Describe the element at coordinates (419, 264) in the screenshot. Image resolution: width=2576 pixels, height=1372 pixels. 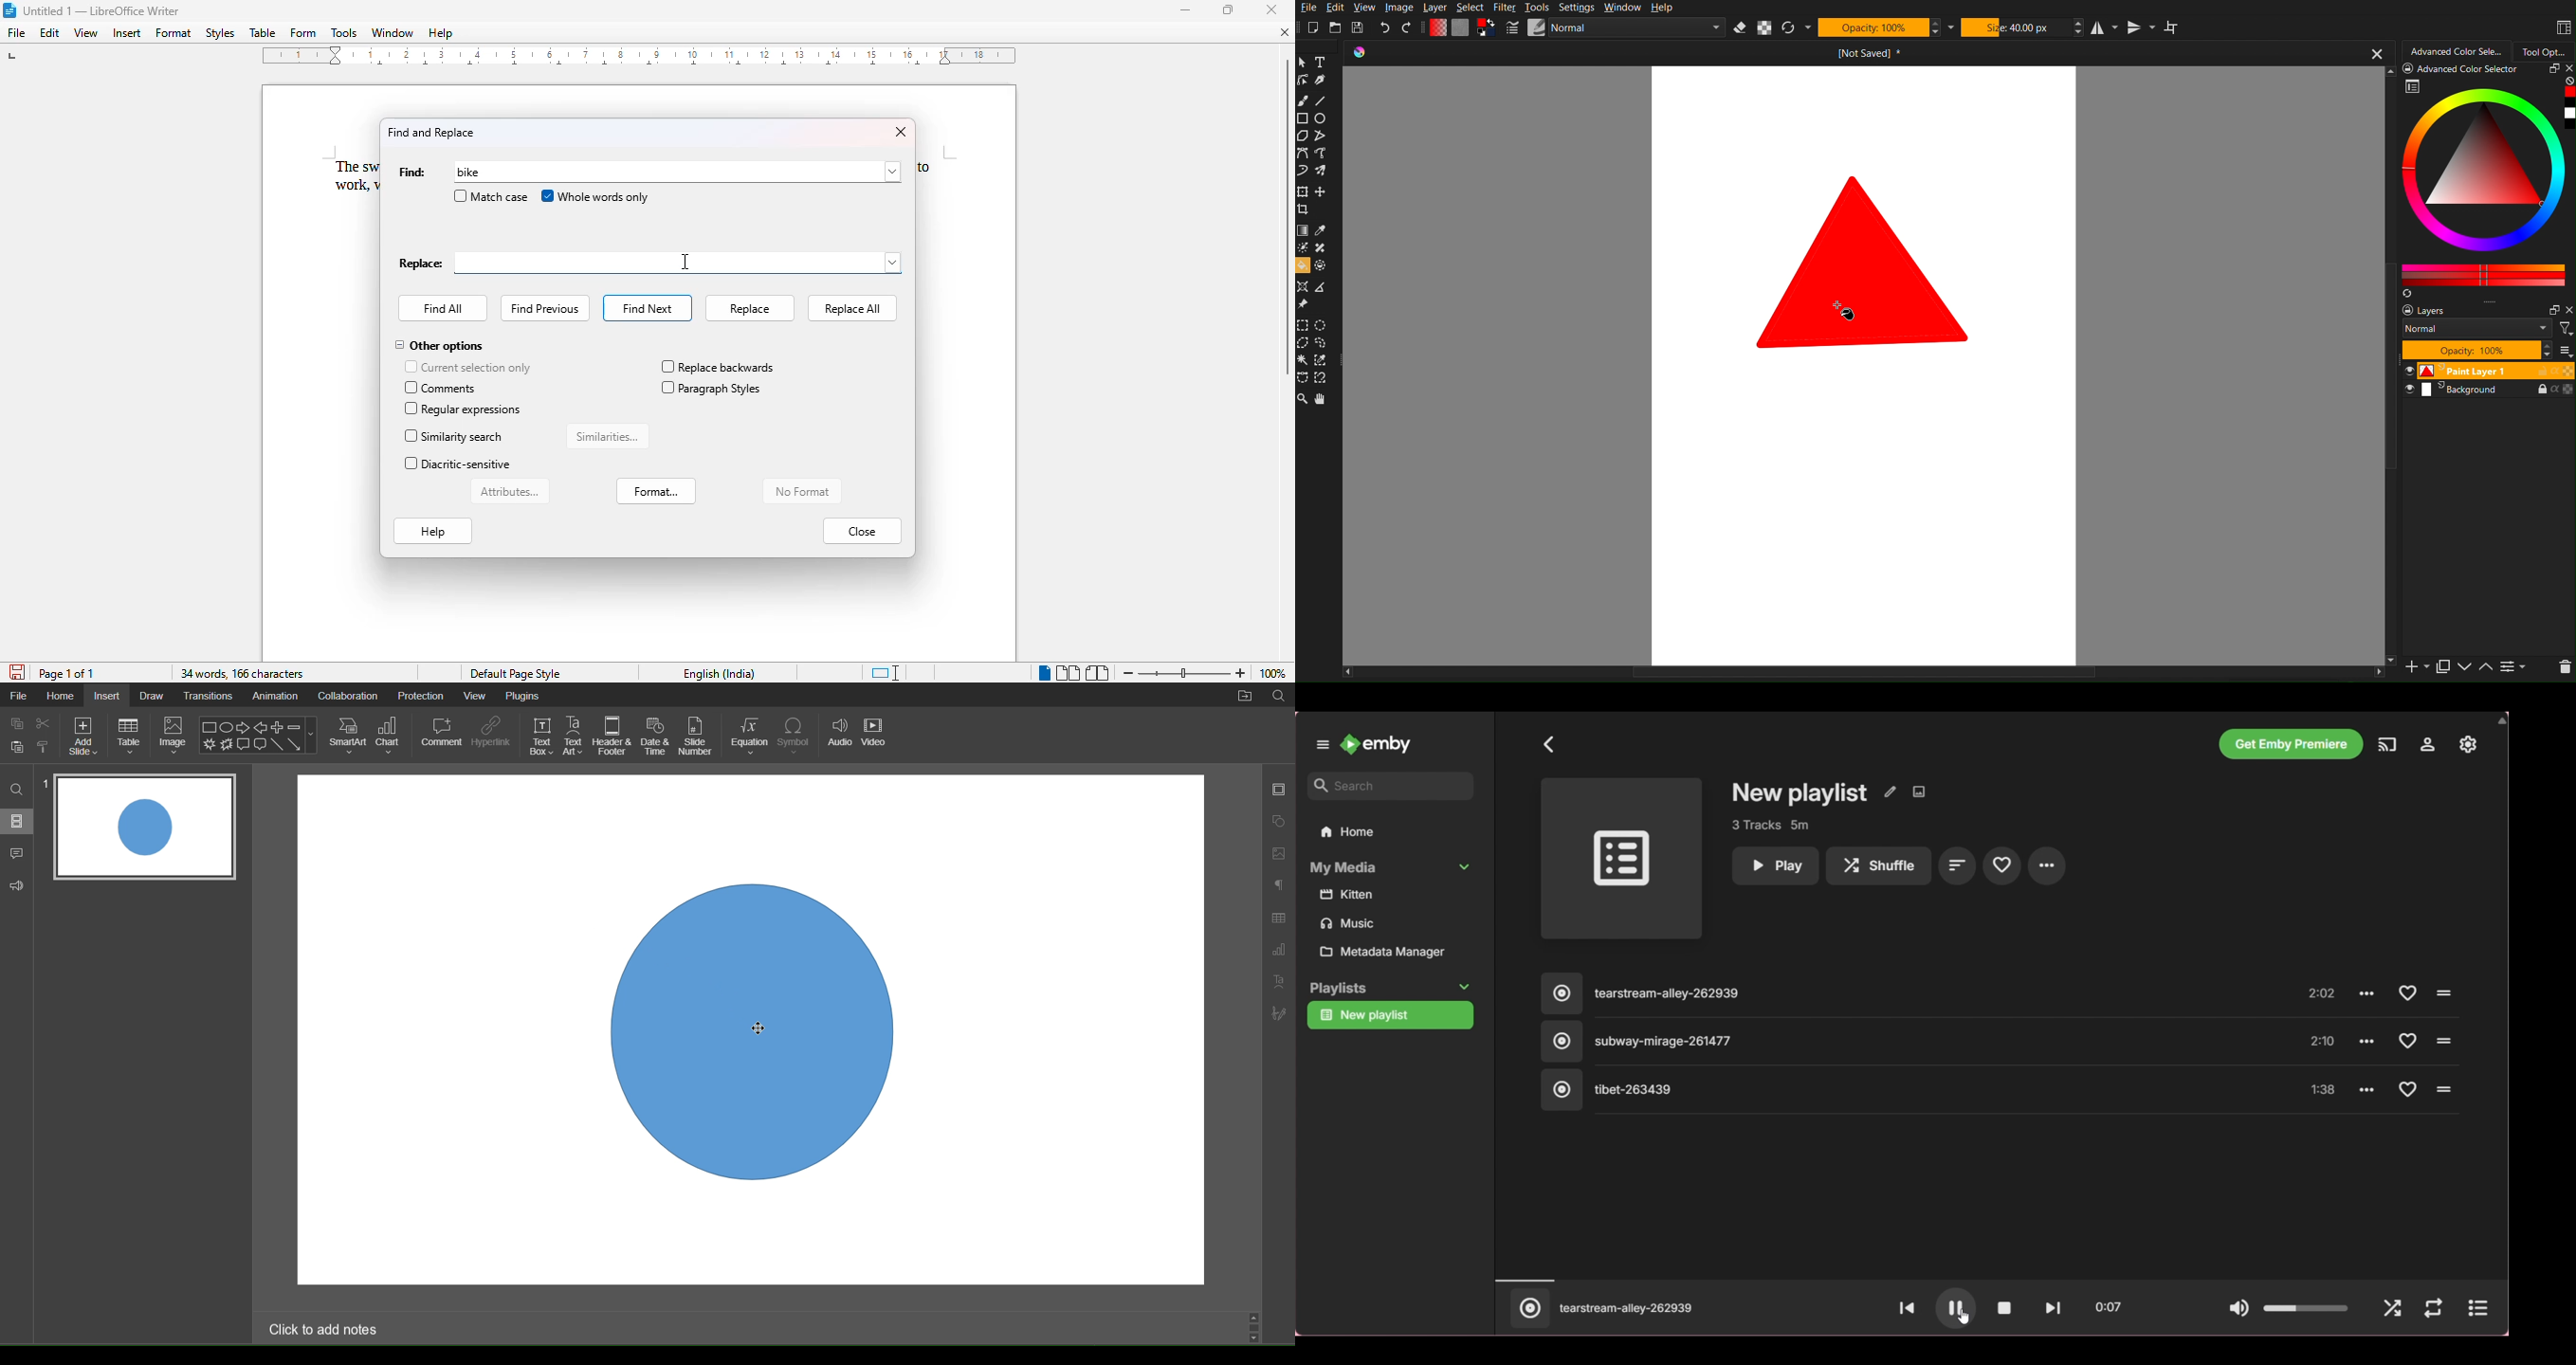
I see `Replace` at that location.